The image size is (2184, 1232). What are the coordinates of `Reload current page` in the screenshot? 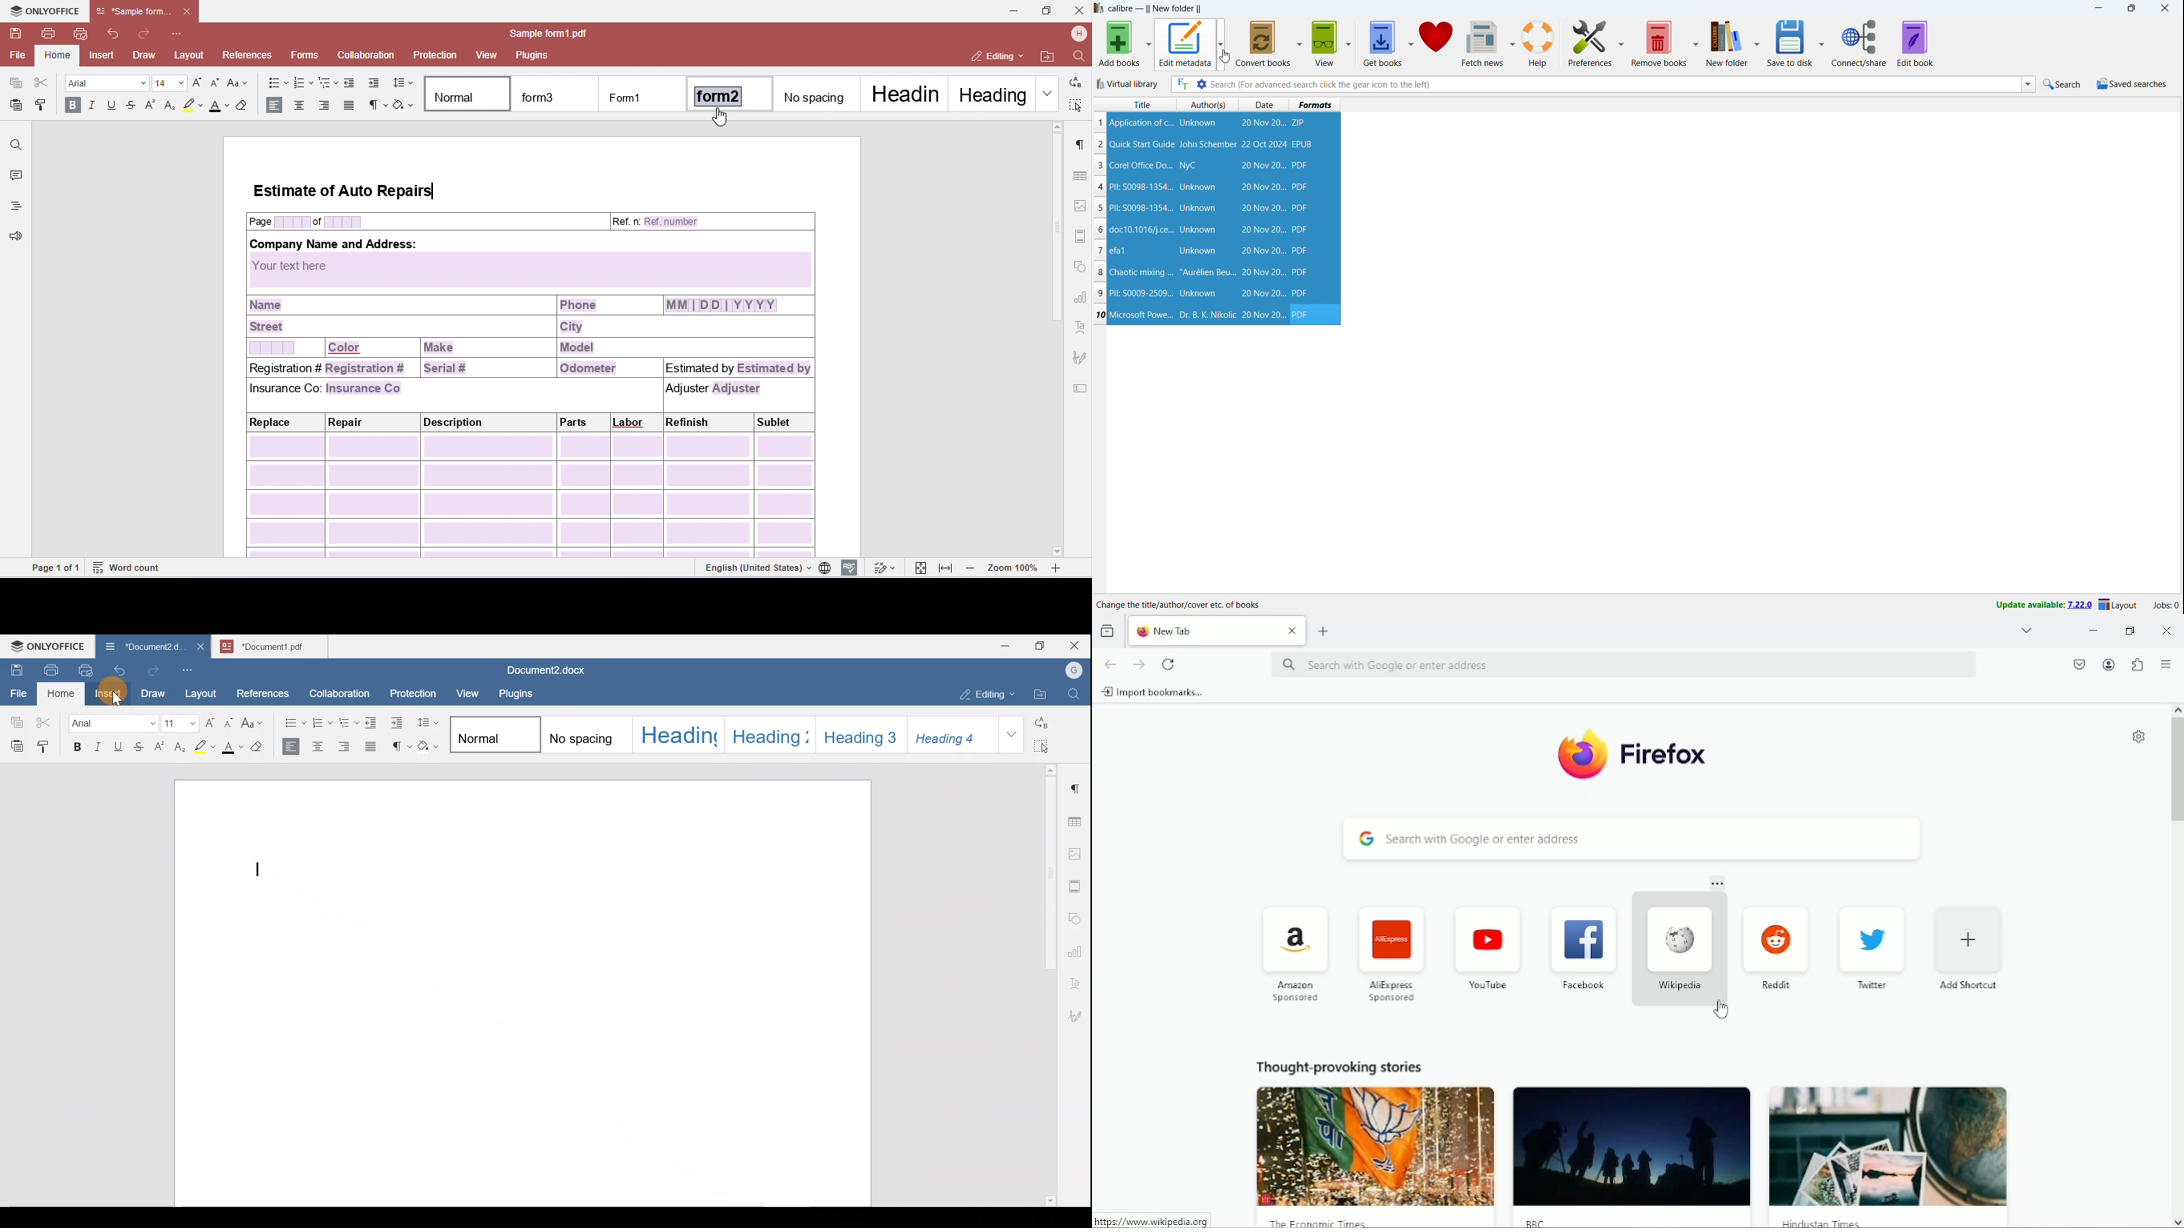 It's located at (1169, 663).